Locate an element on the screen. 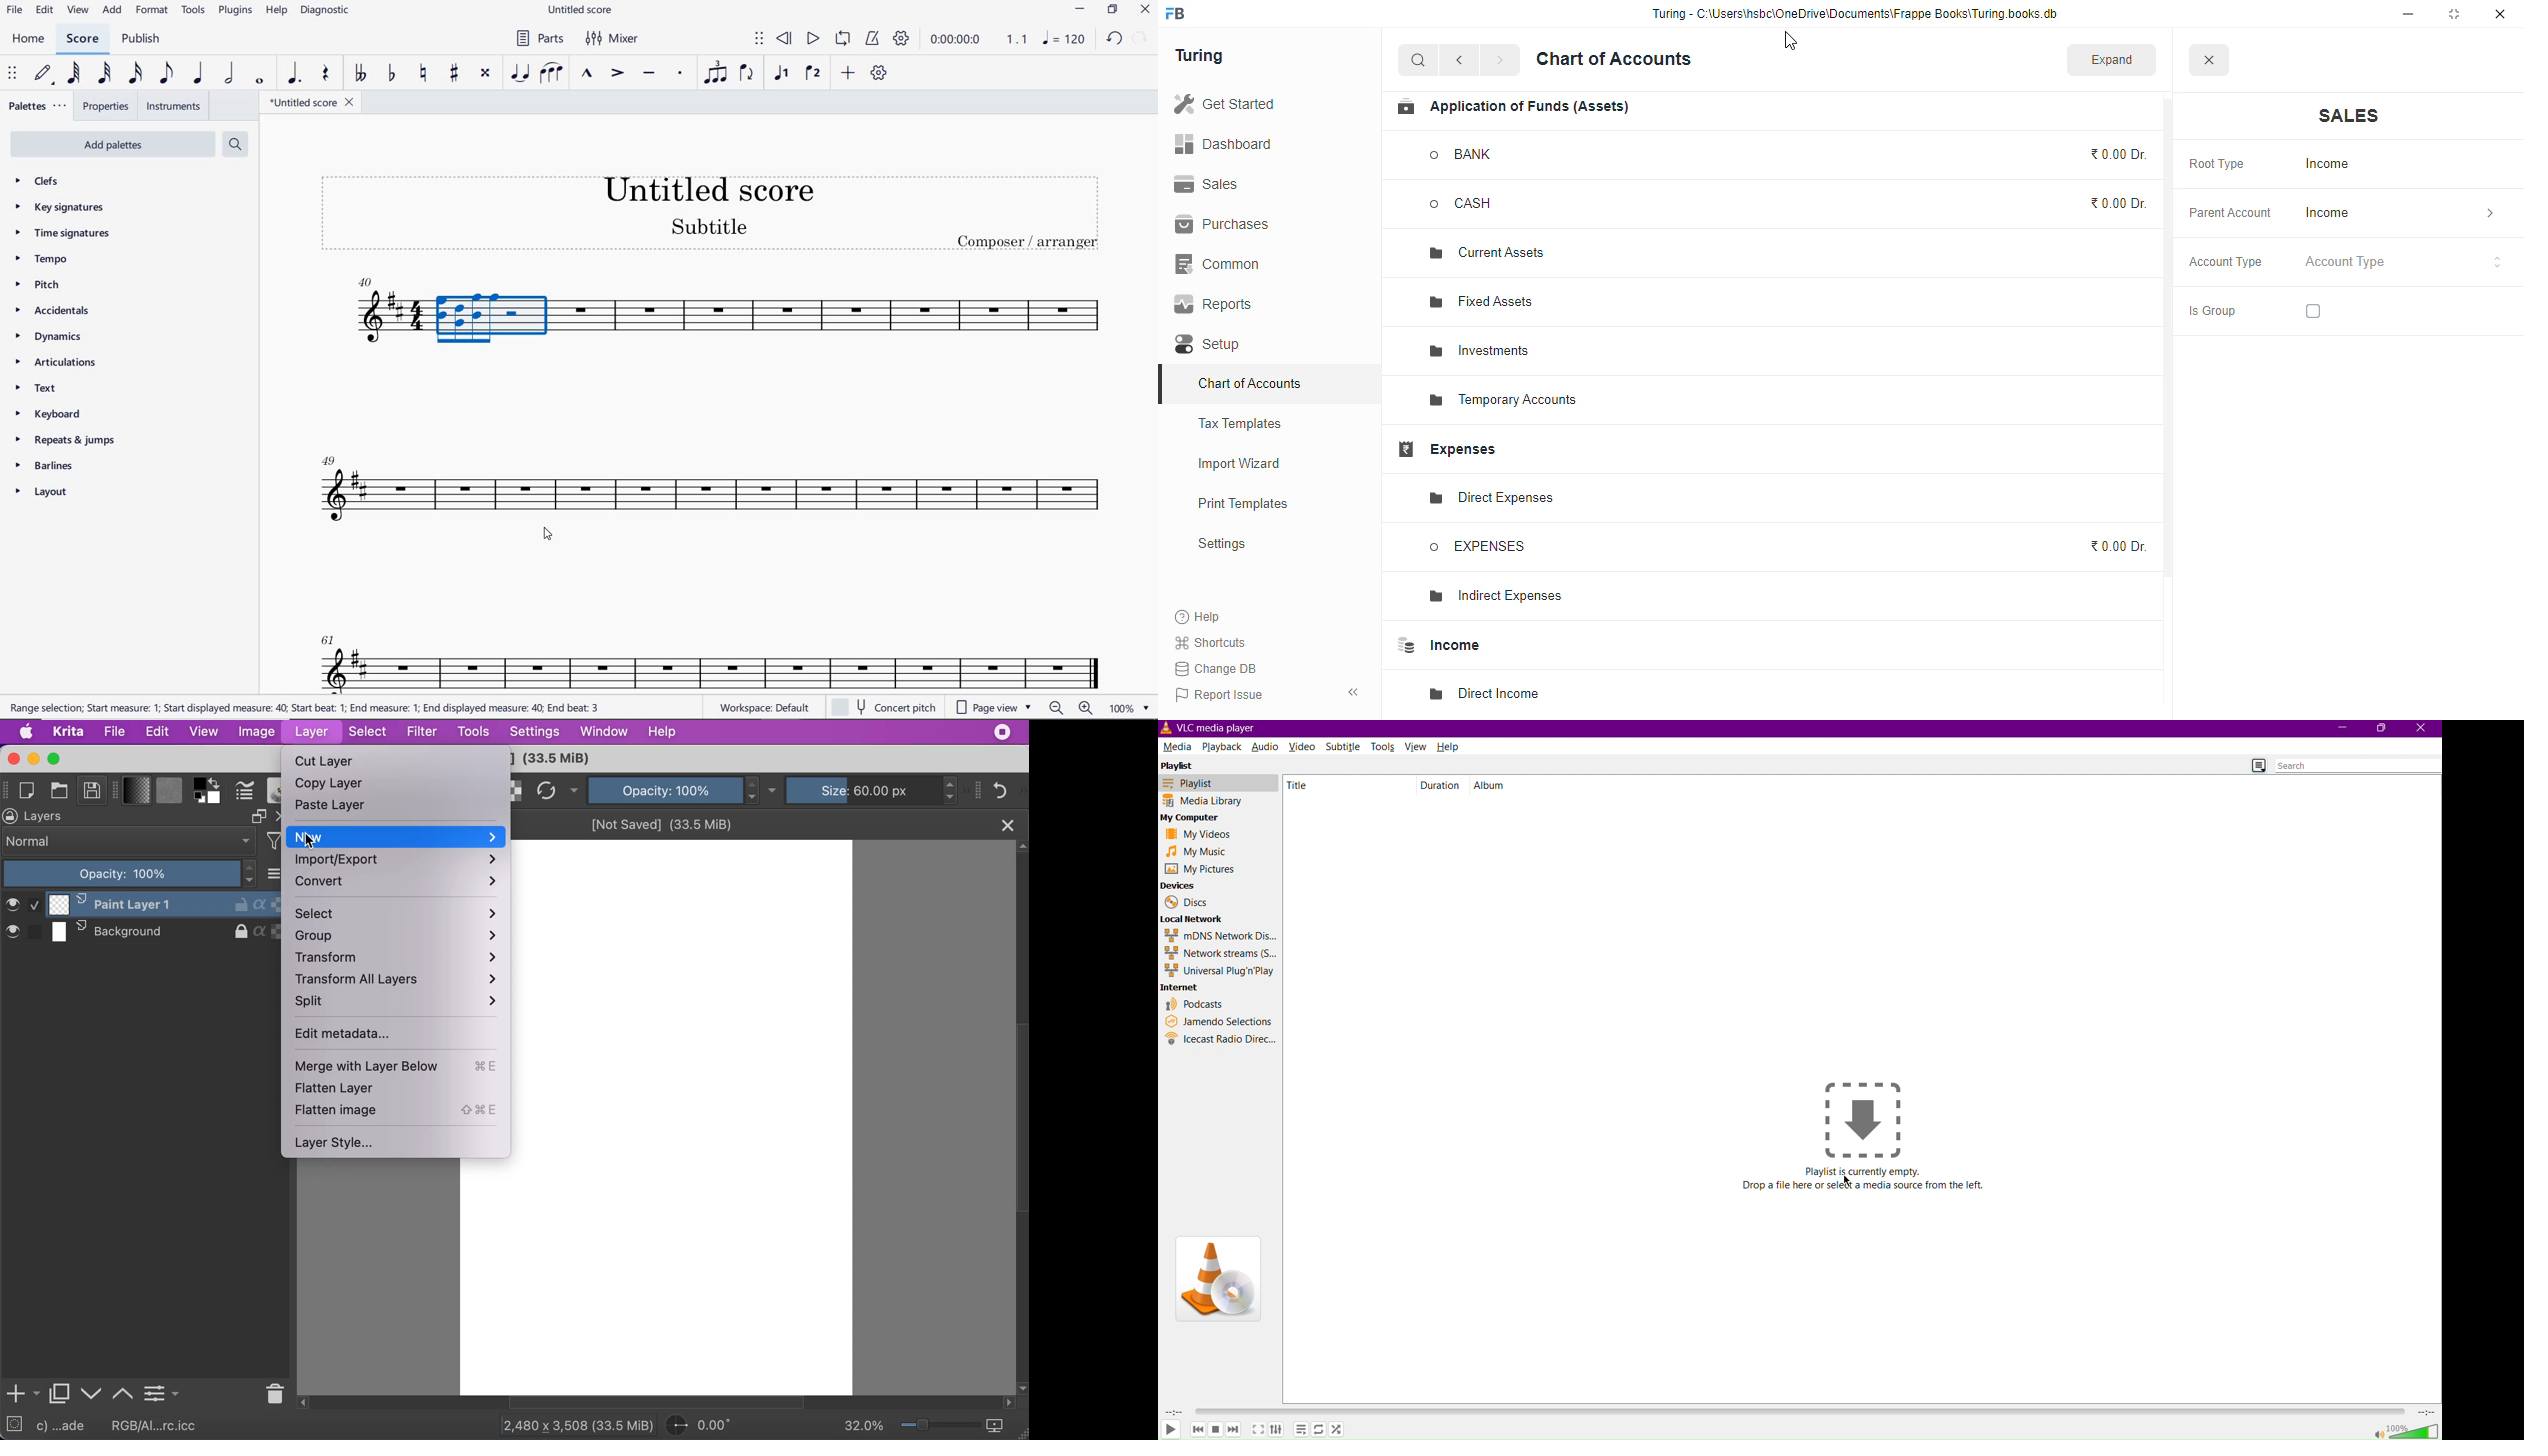  PITCH is located at coordinates (50, 284).